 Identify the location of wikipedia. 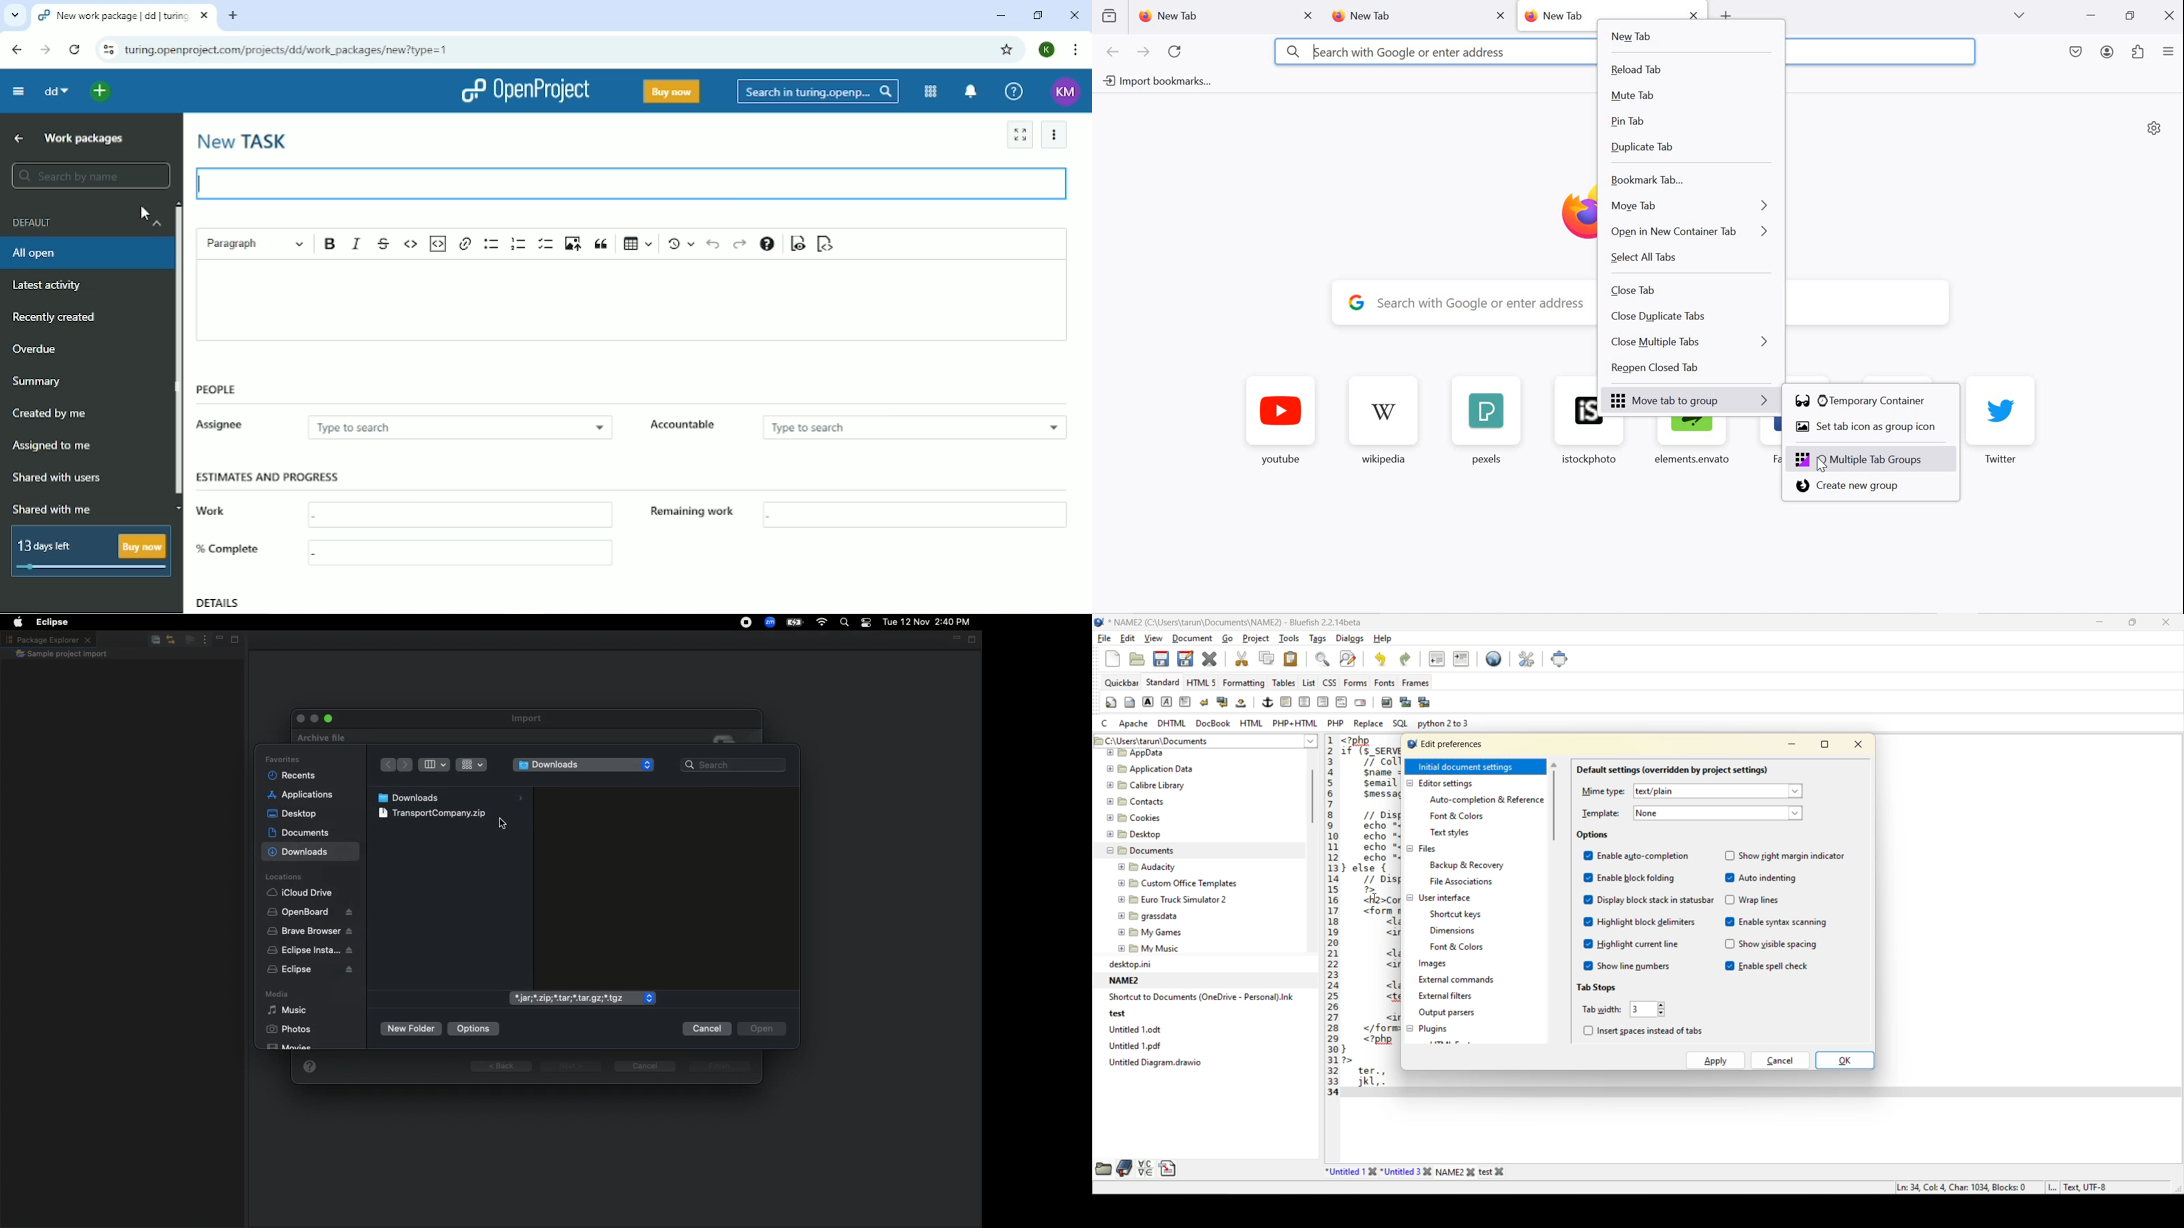
(1381, 422).